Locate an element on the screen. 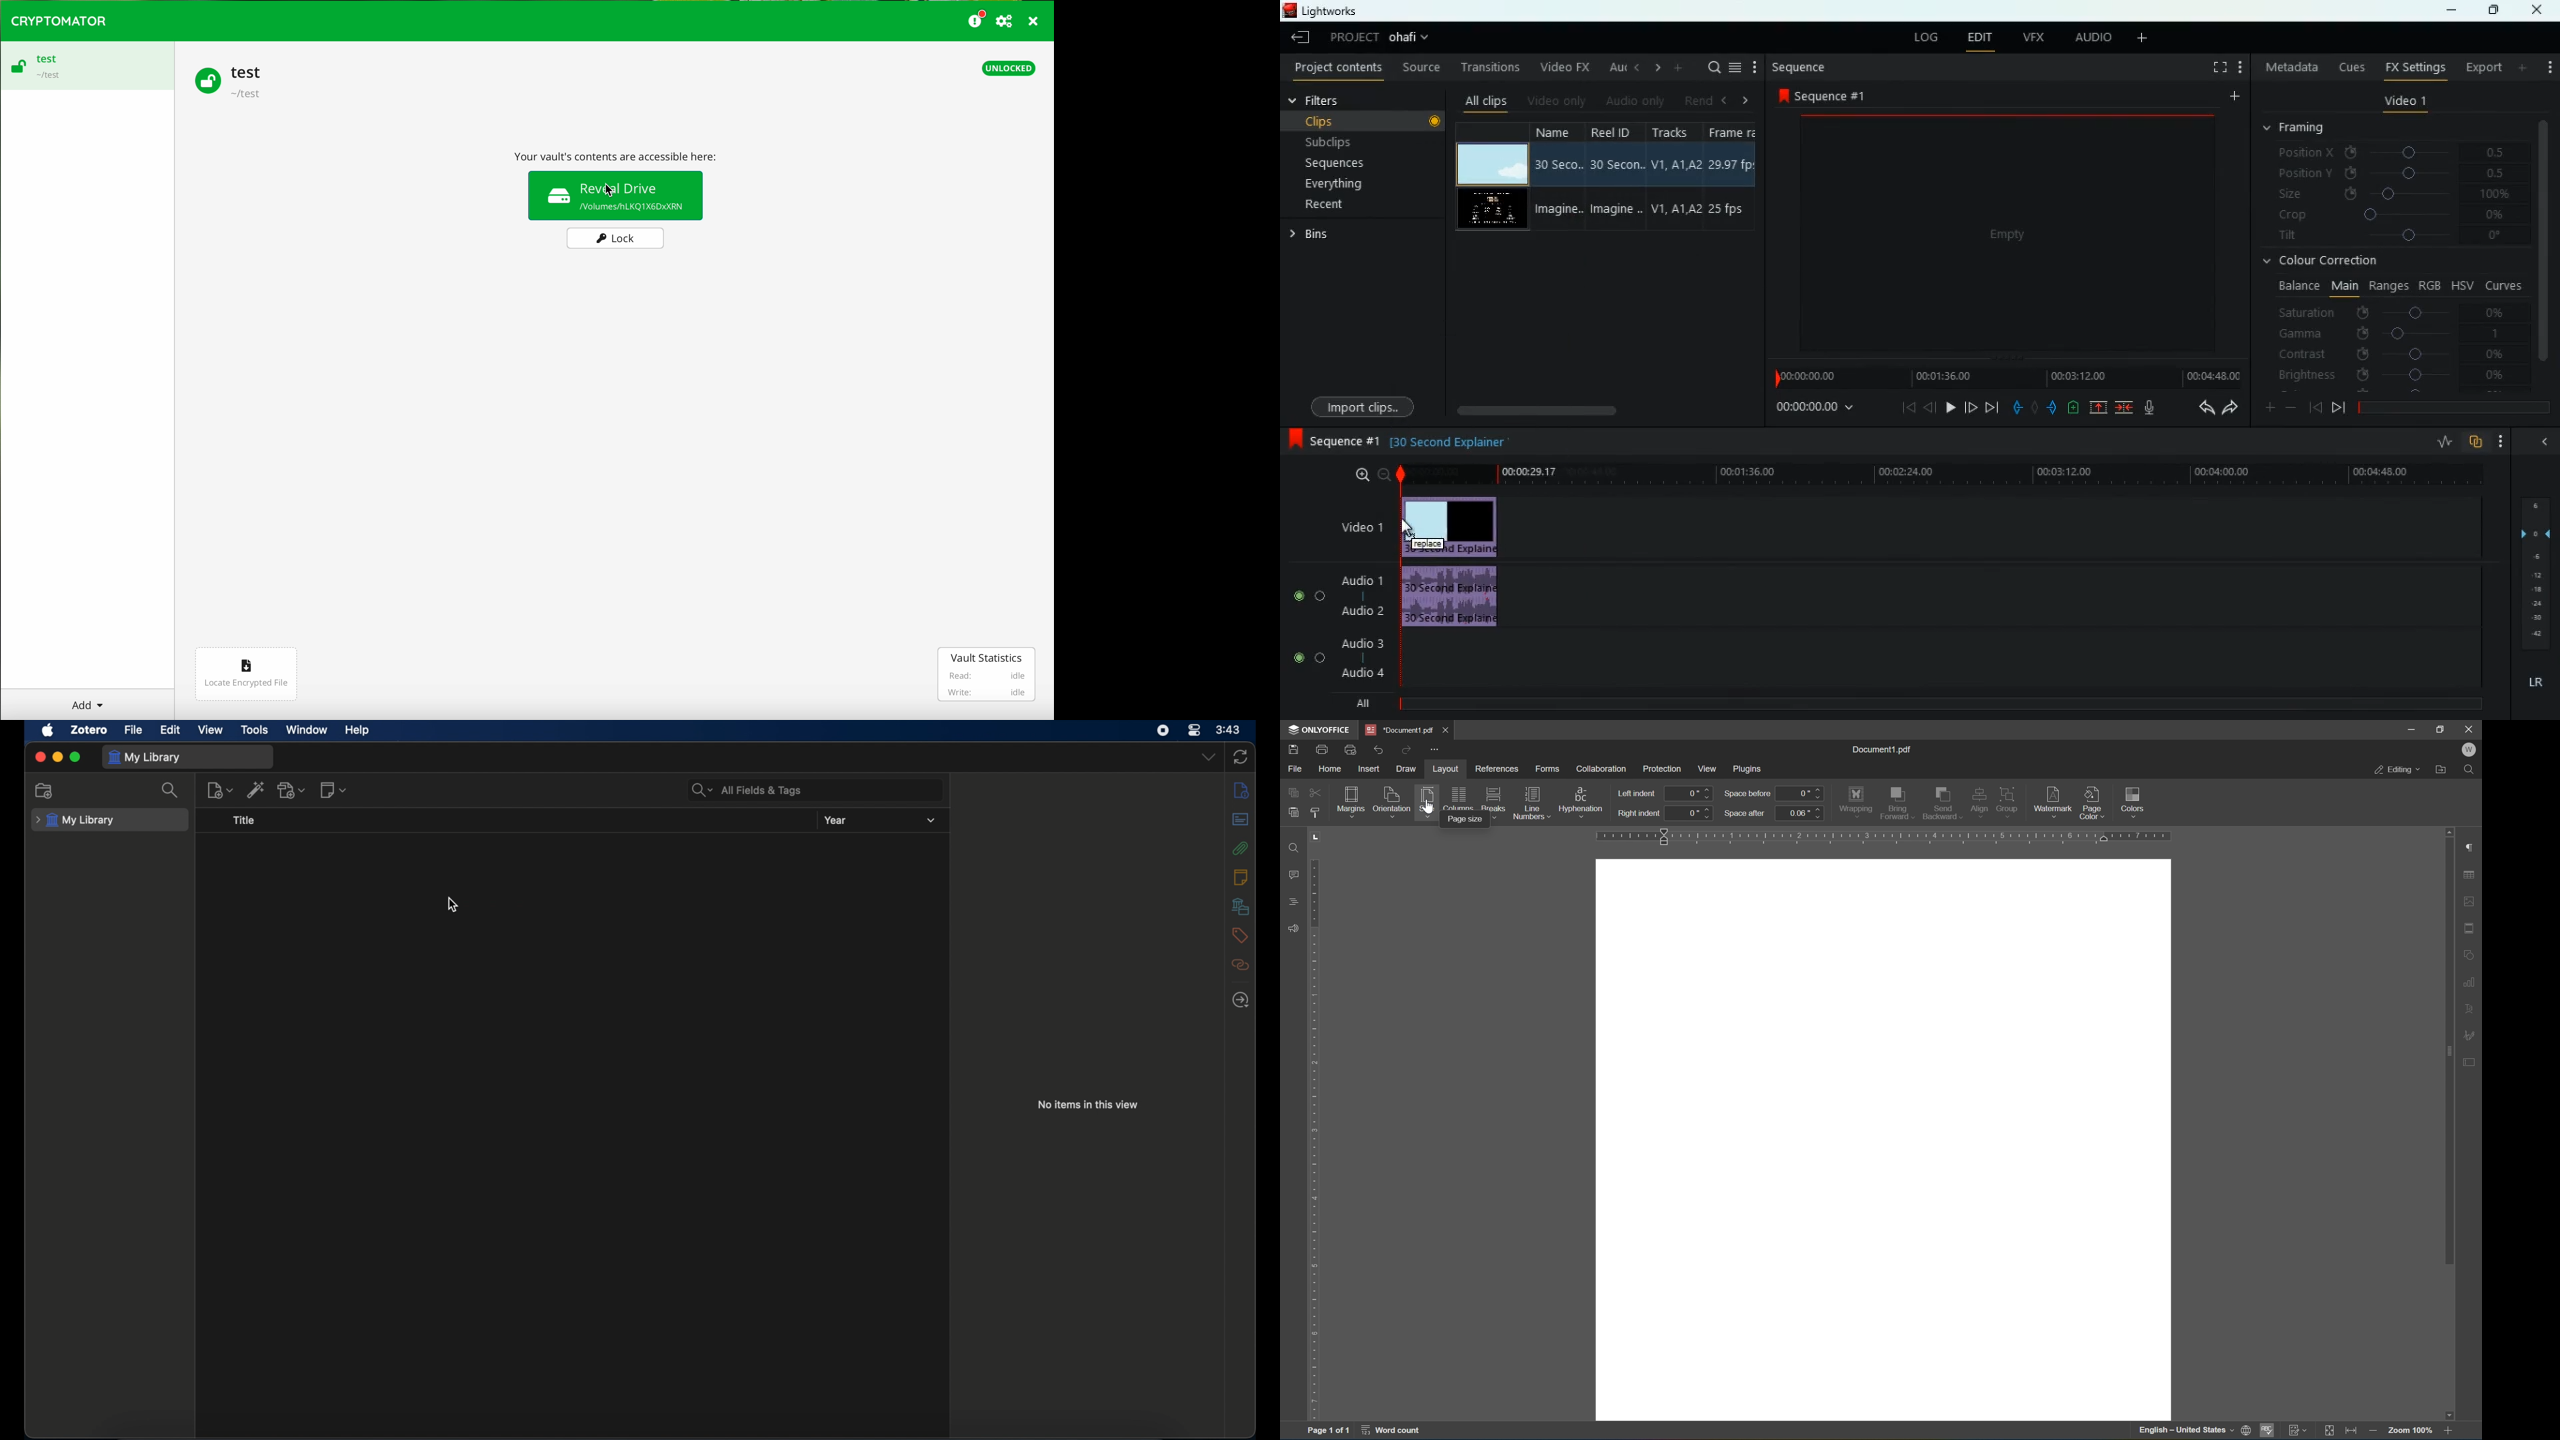 This screenshot has height=1456, width=2576. screen is located at coordinates (1491, 164).